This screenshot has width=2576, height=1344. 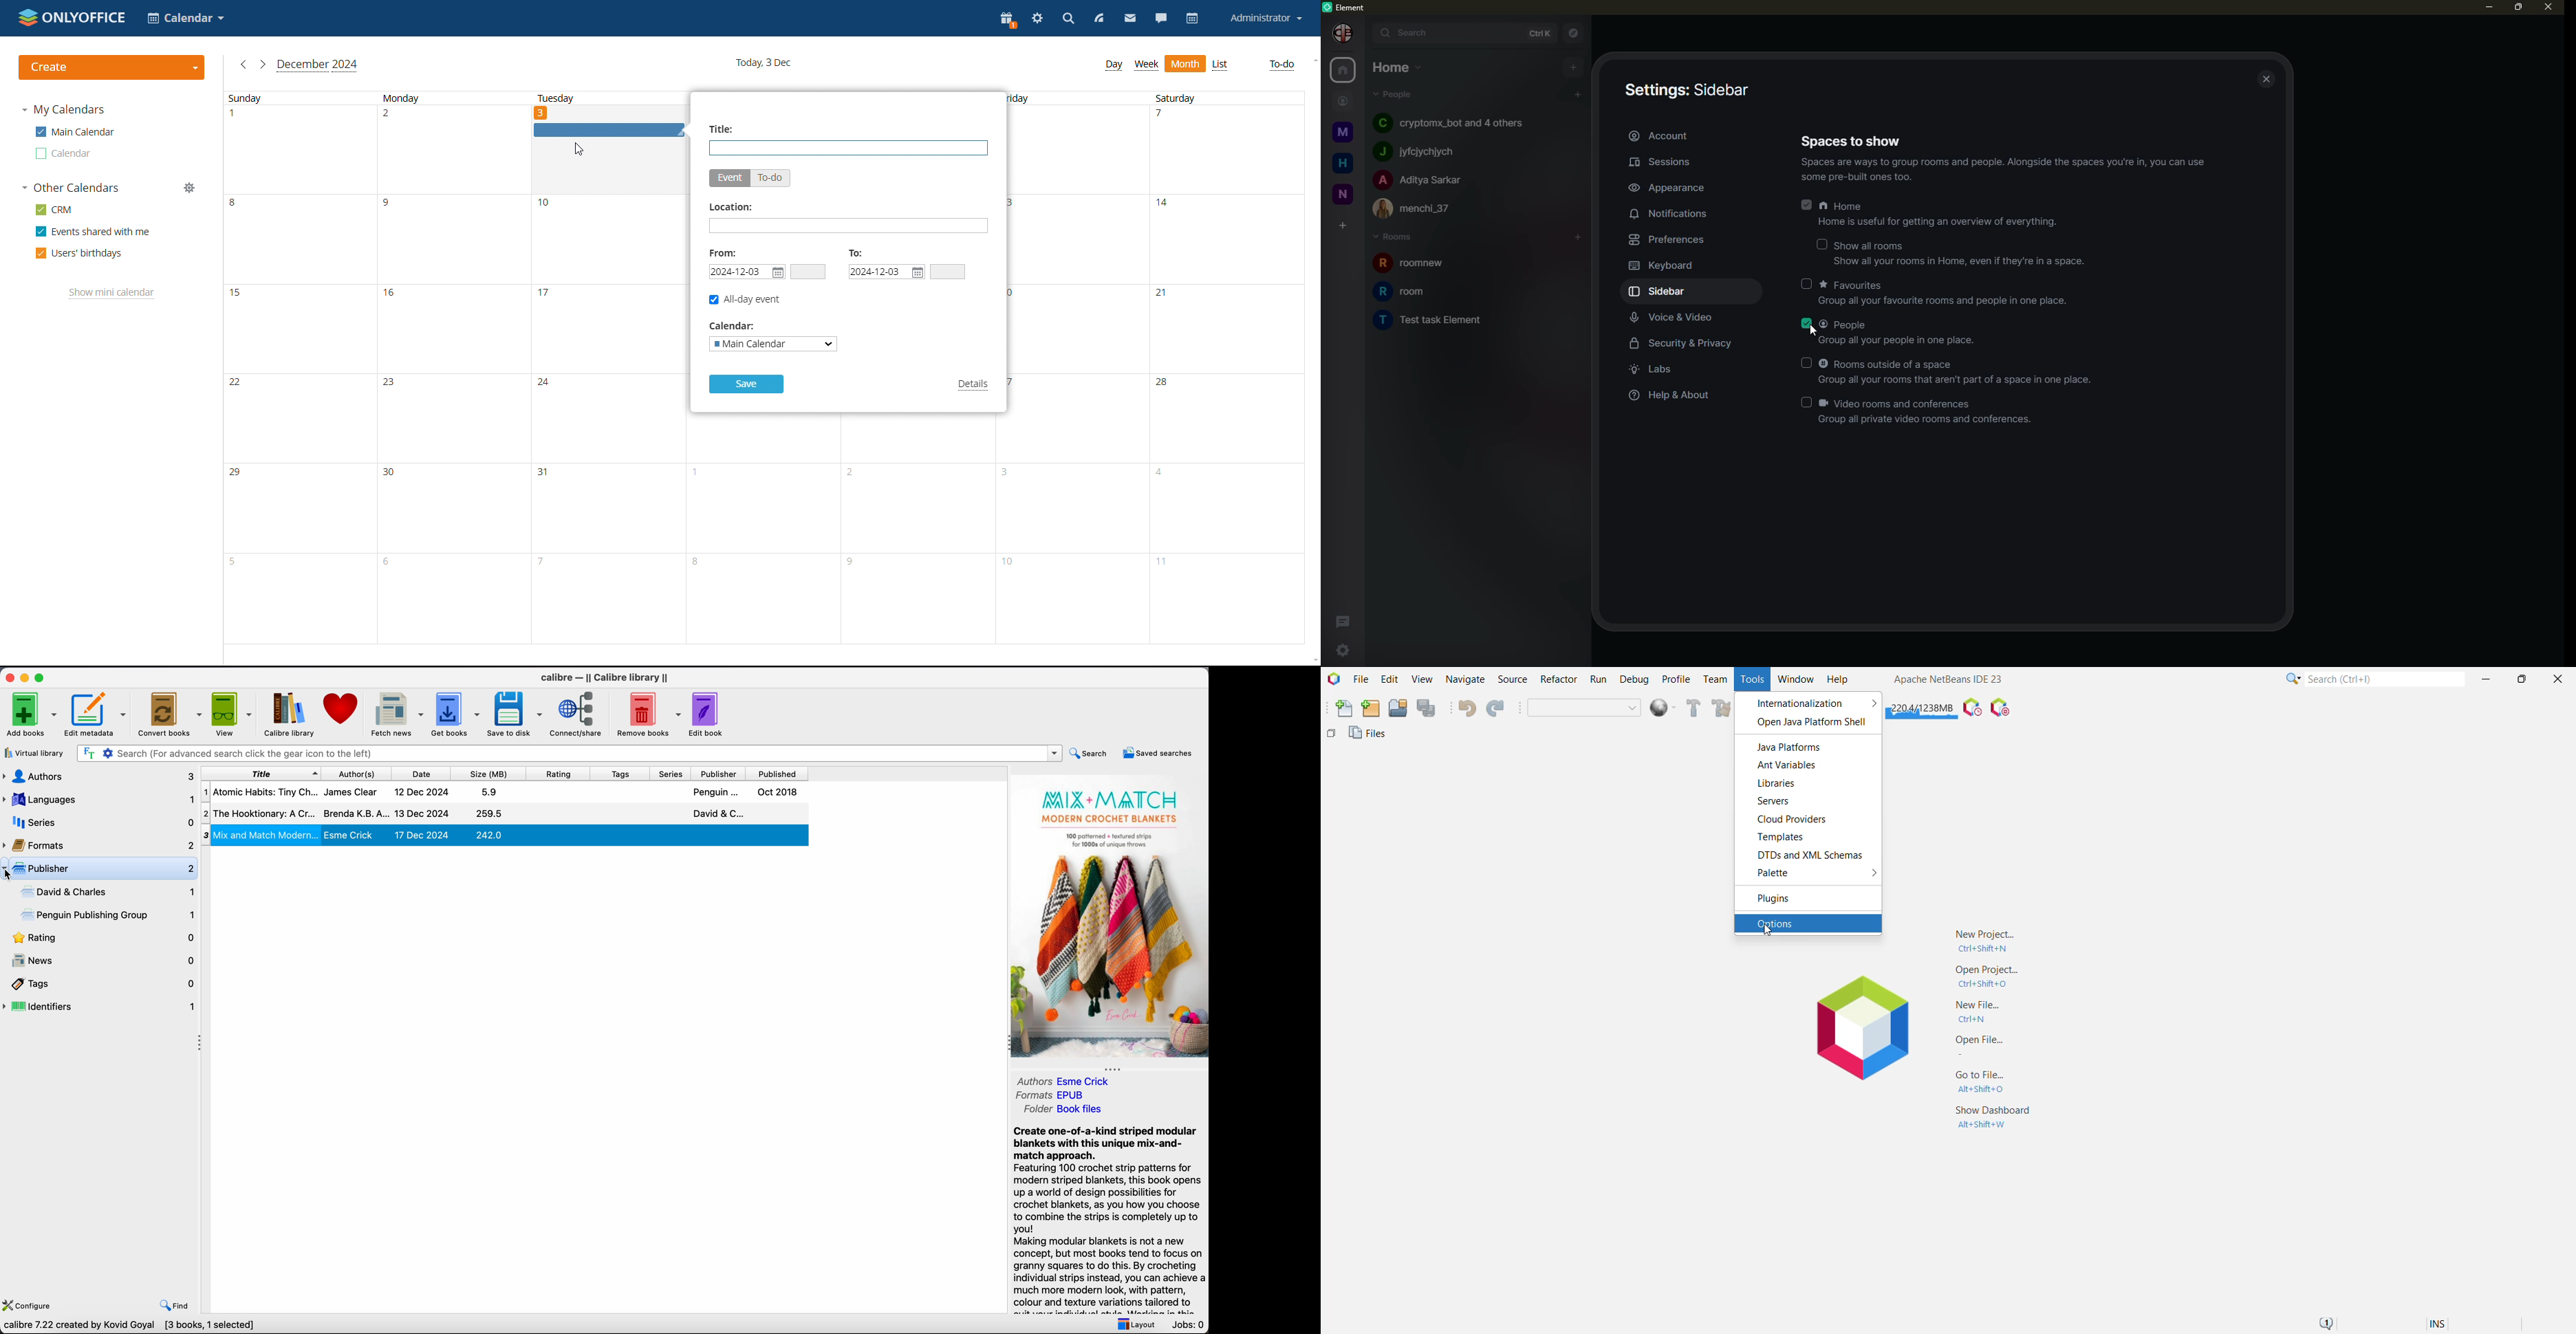 I want to click on maximize, so click(x=41, y=677).